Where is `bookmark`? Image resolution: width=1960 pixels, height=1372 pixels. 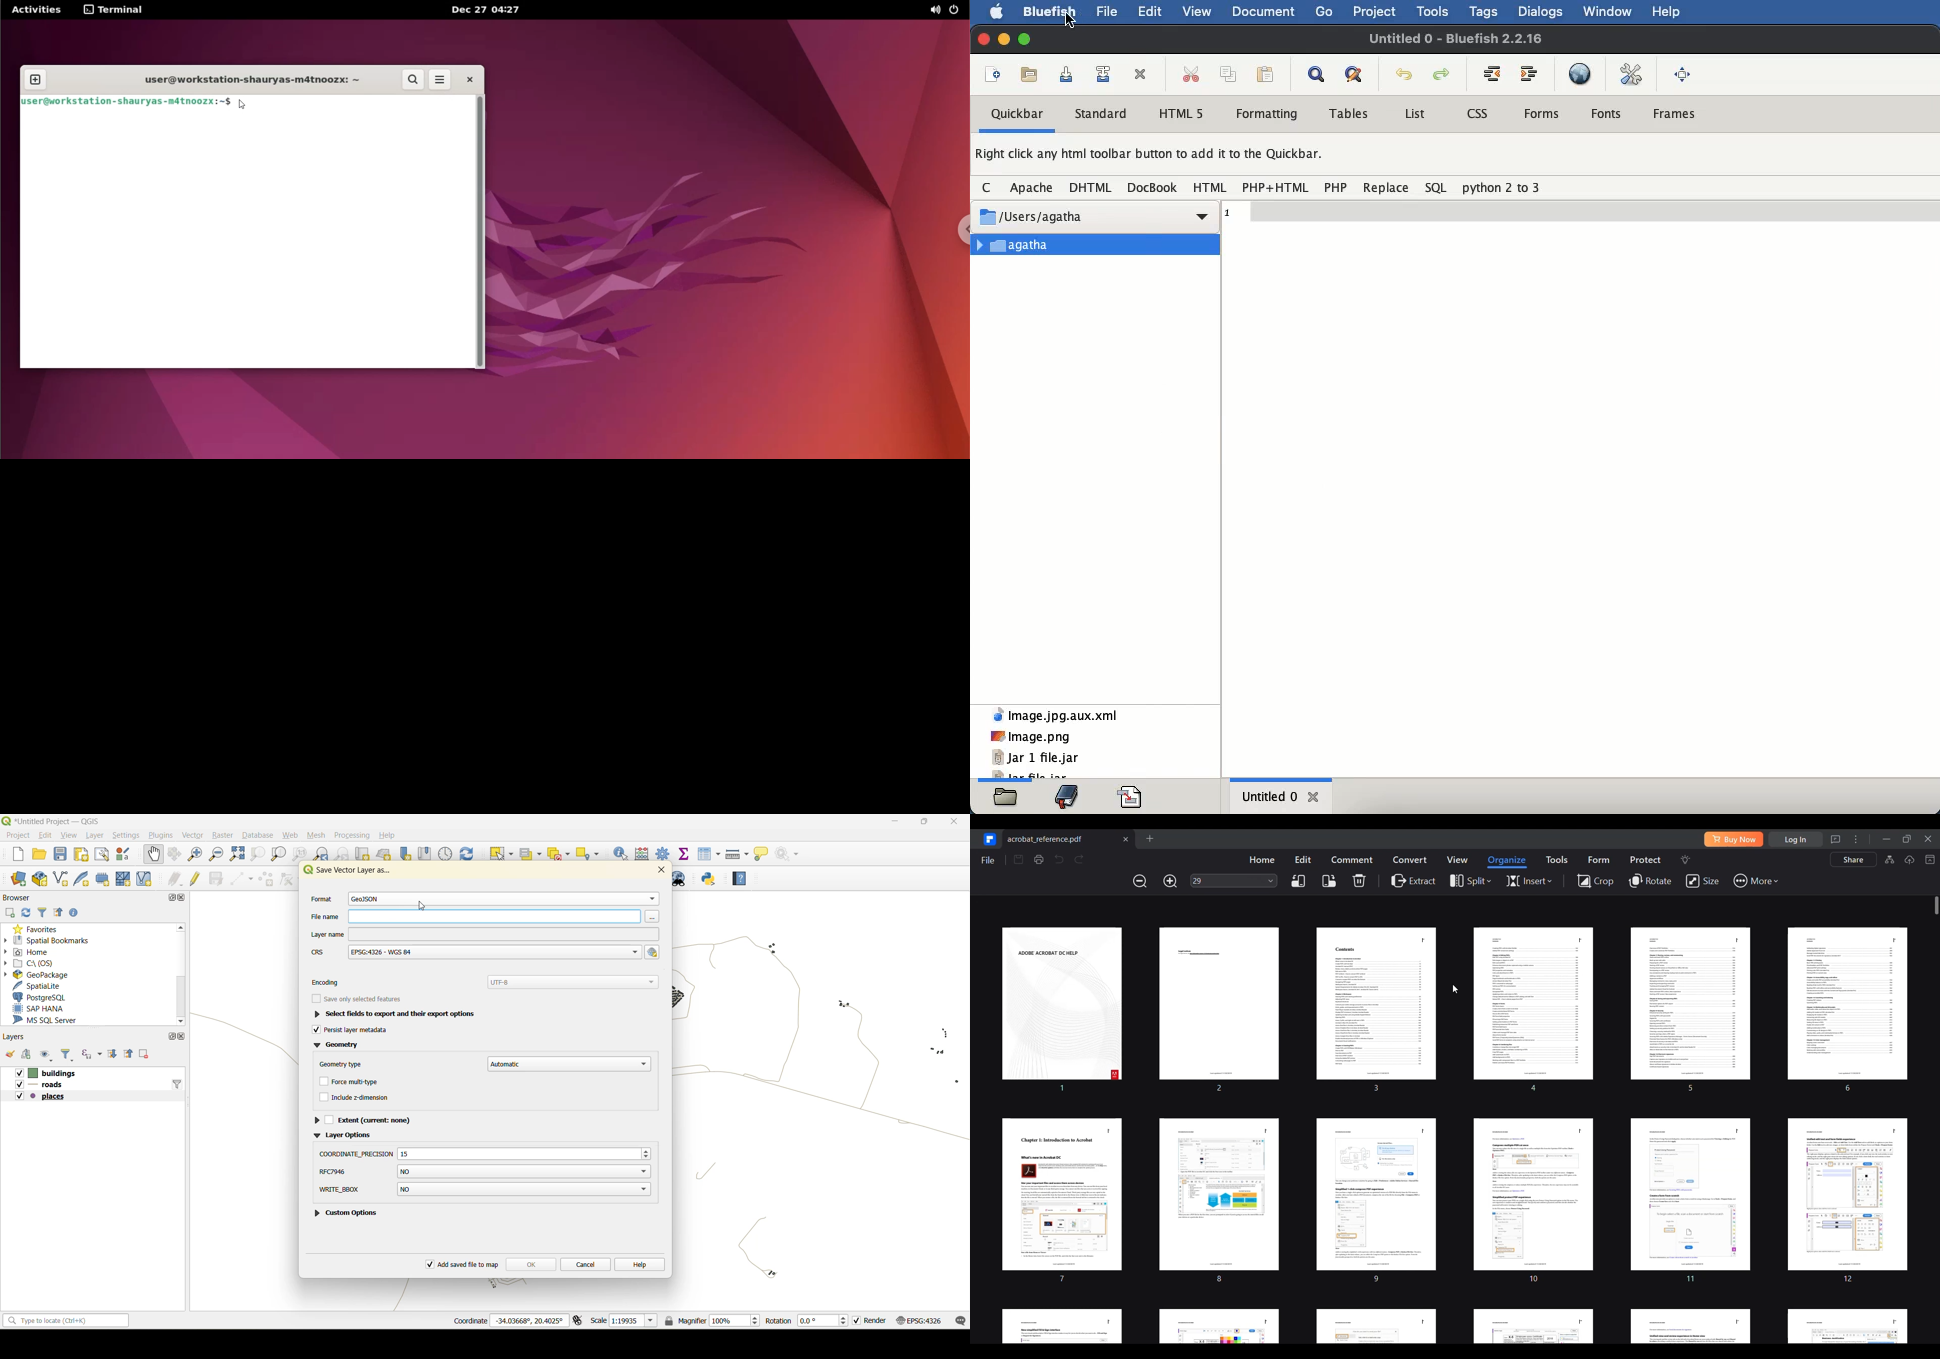
bookmark is located at coordinates (1066, 796).